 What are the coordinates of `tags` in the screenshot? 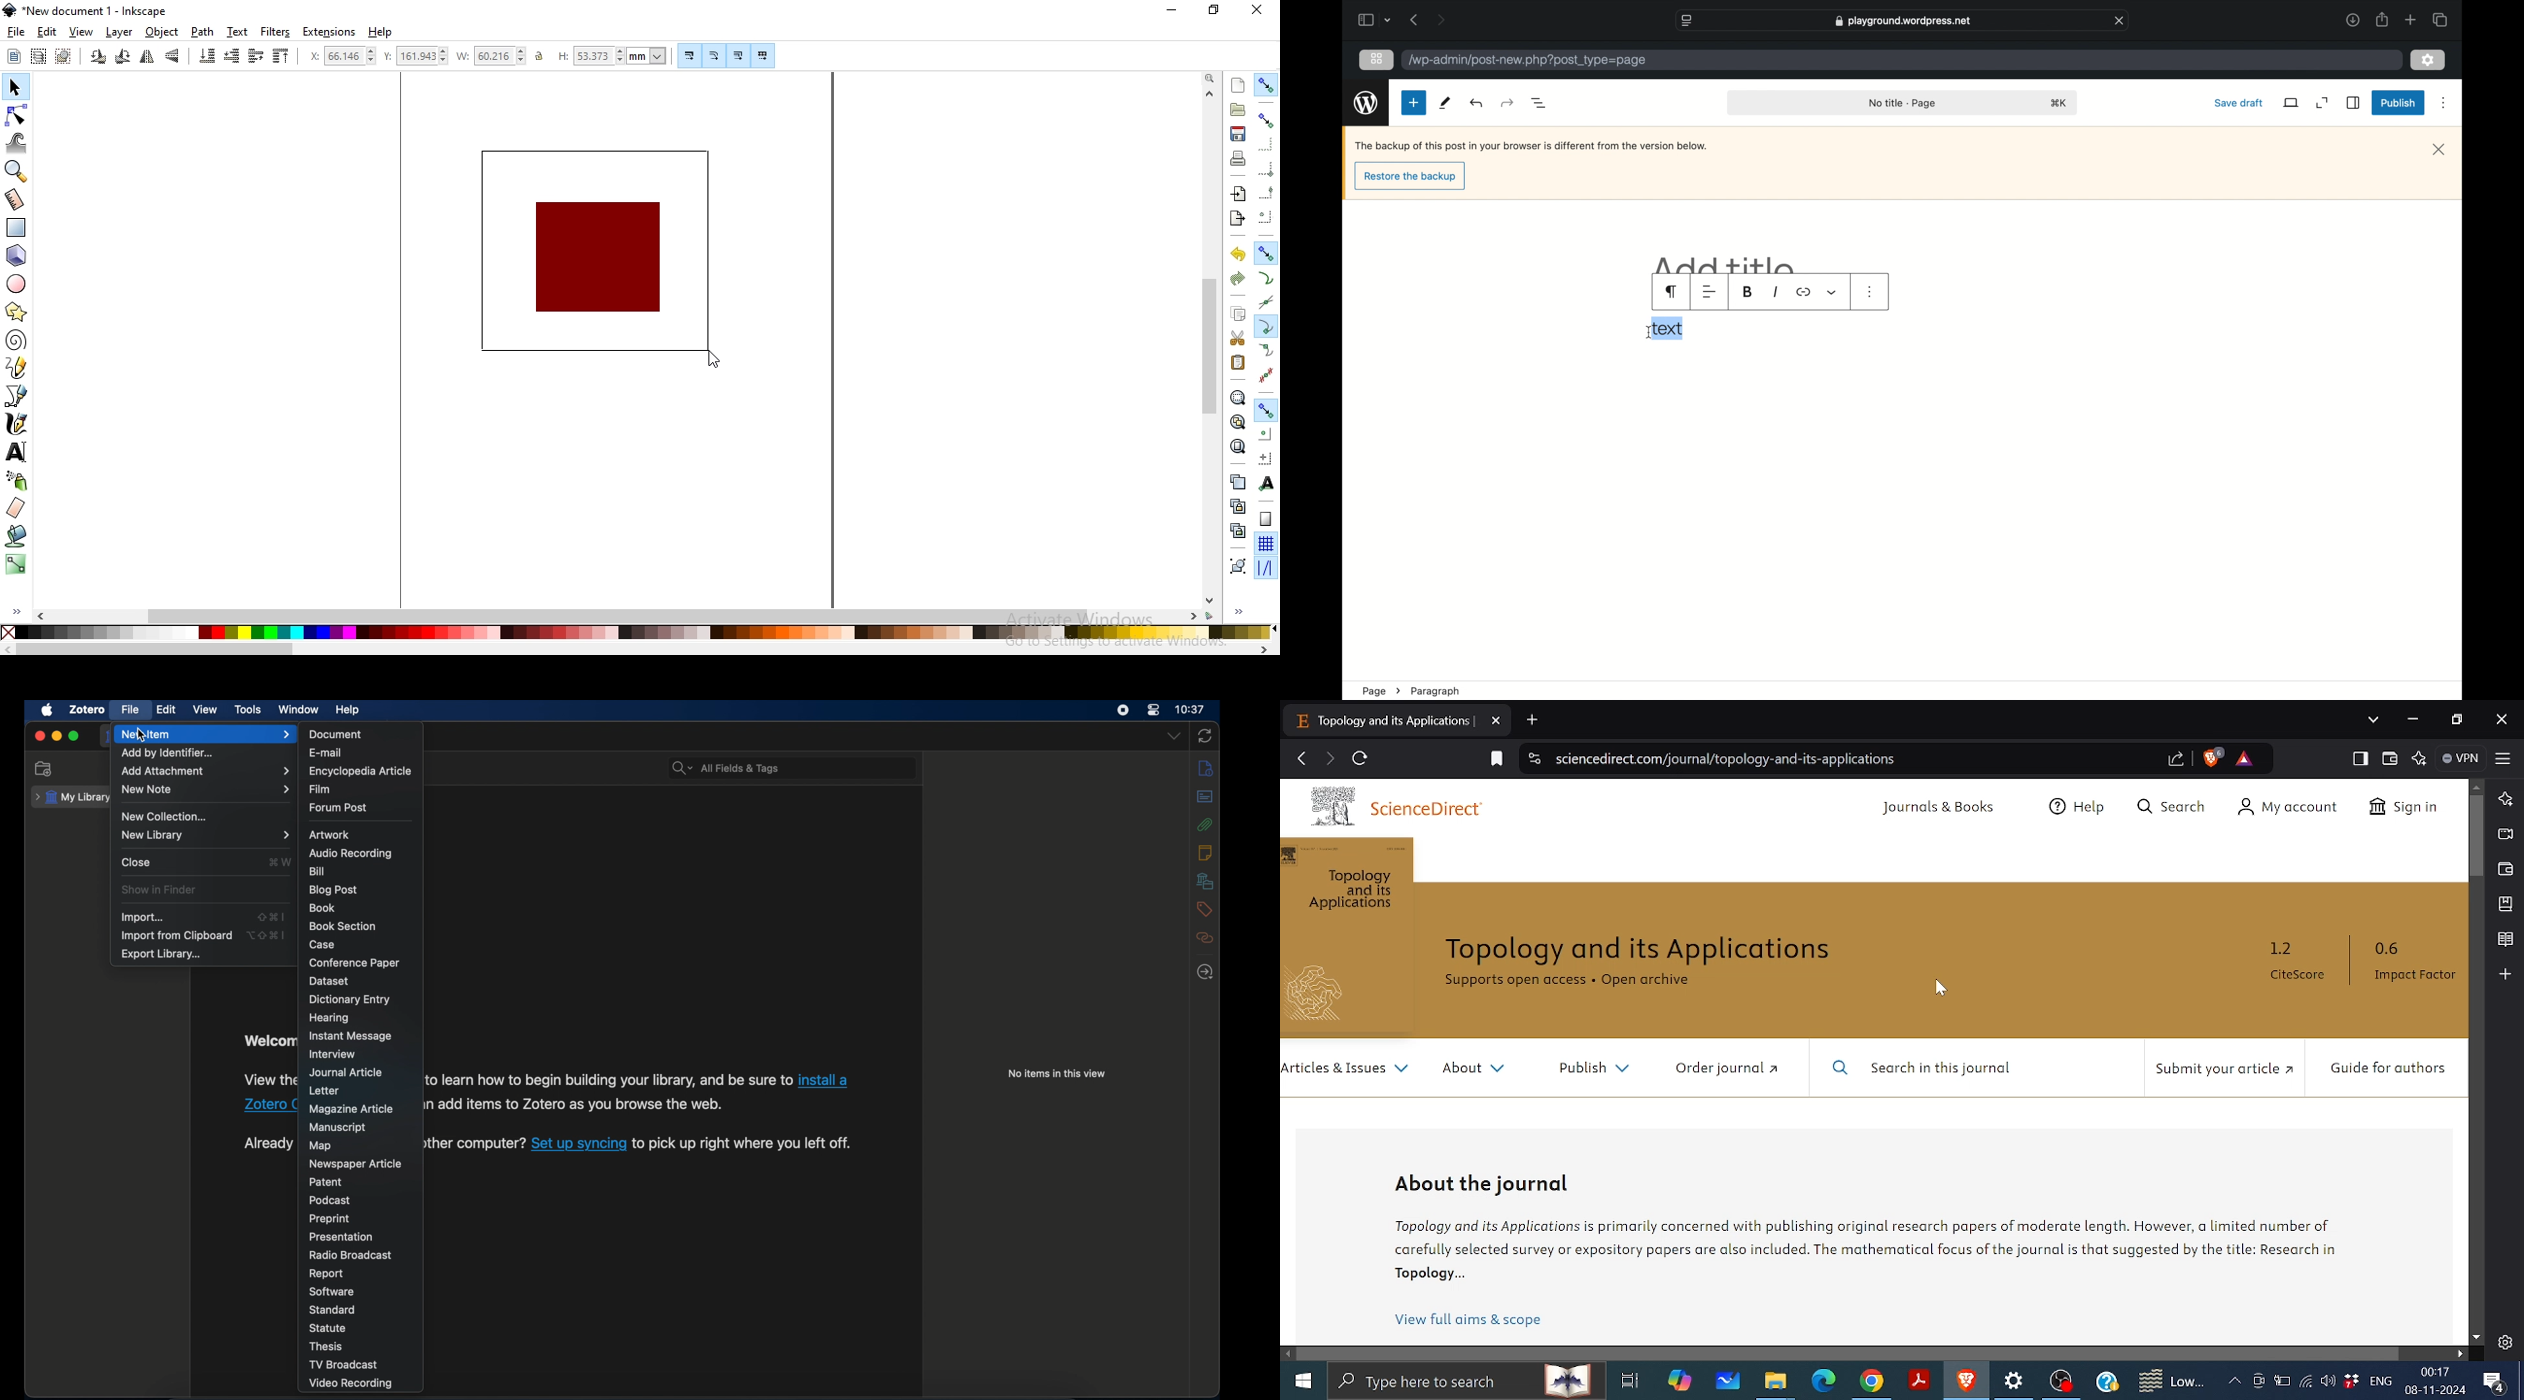 It's located at (1206, 909).